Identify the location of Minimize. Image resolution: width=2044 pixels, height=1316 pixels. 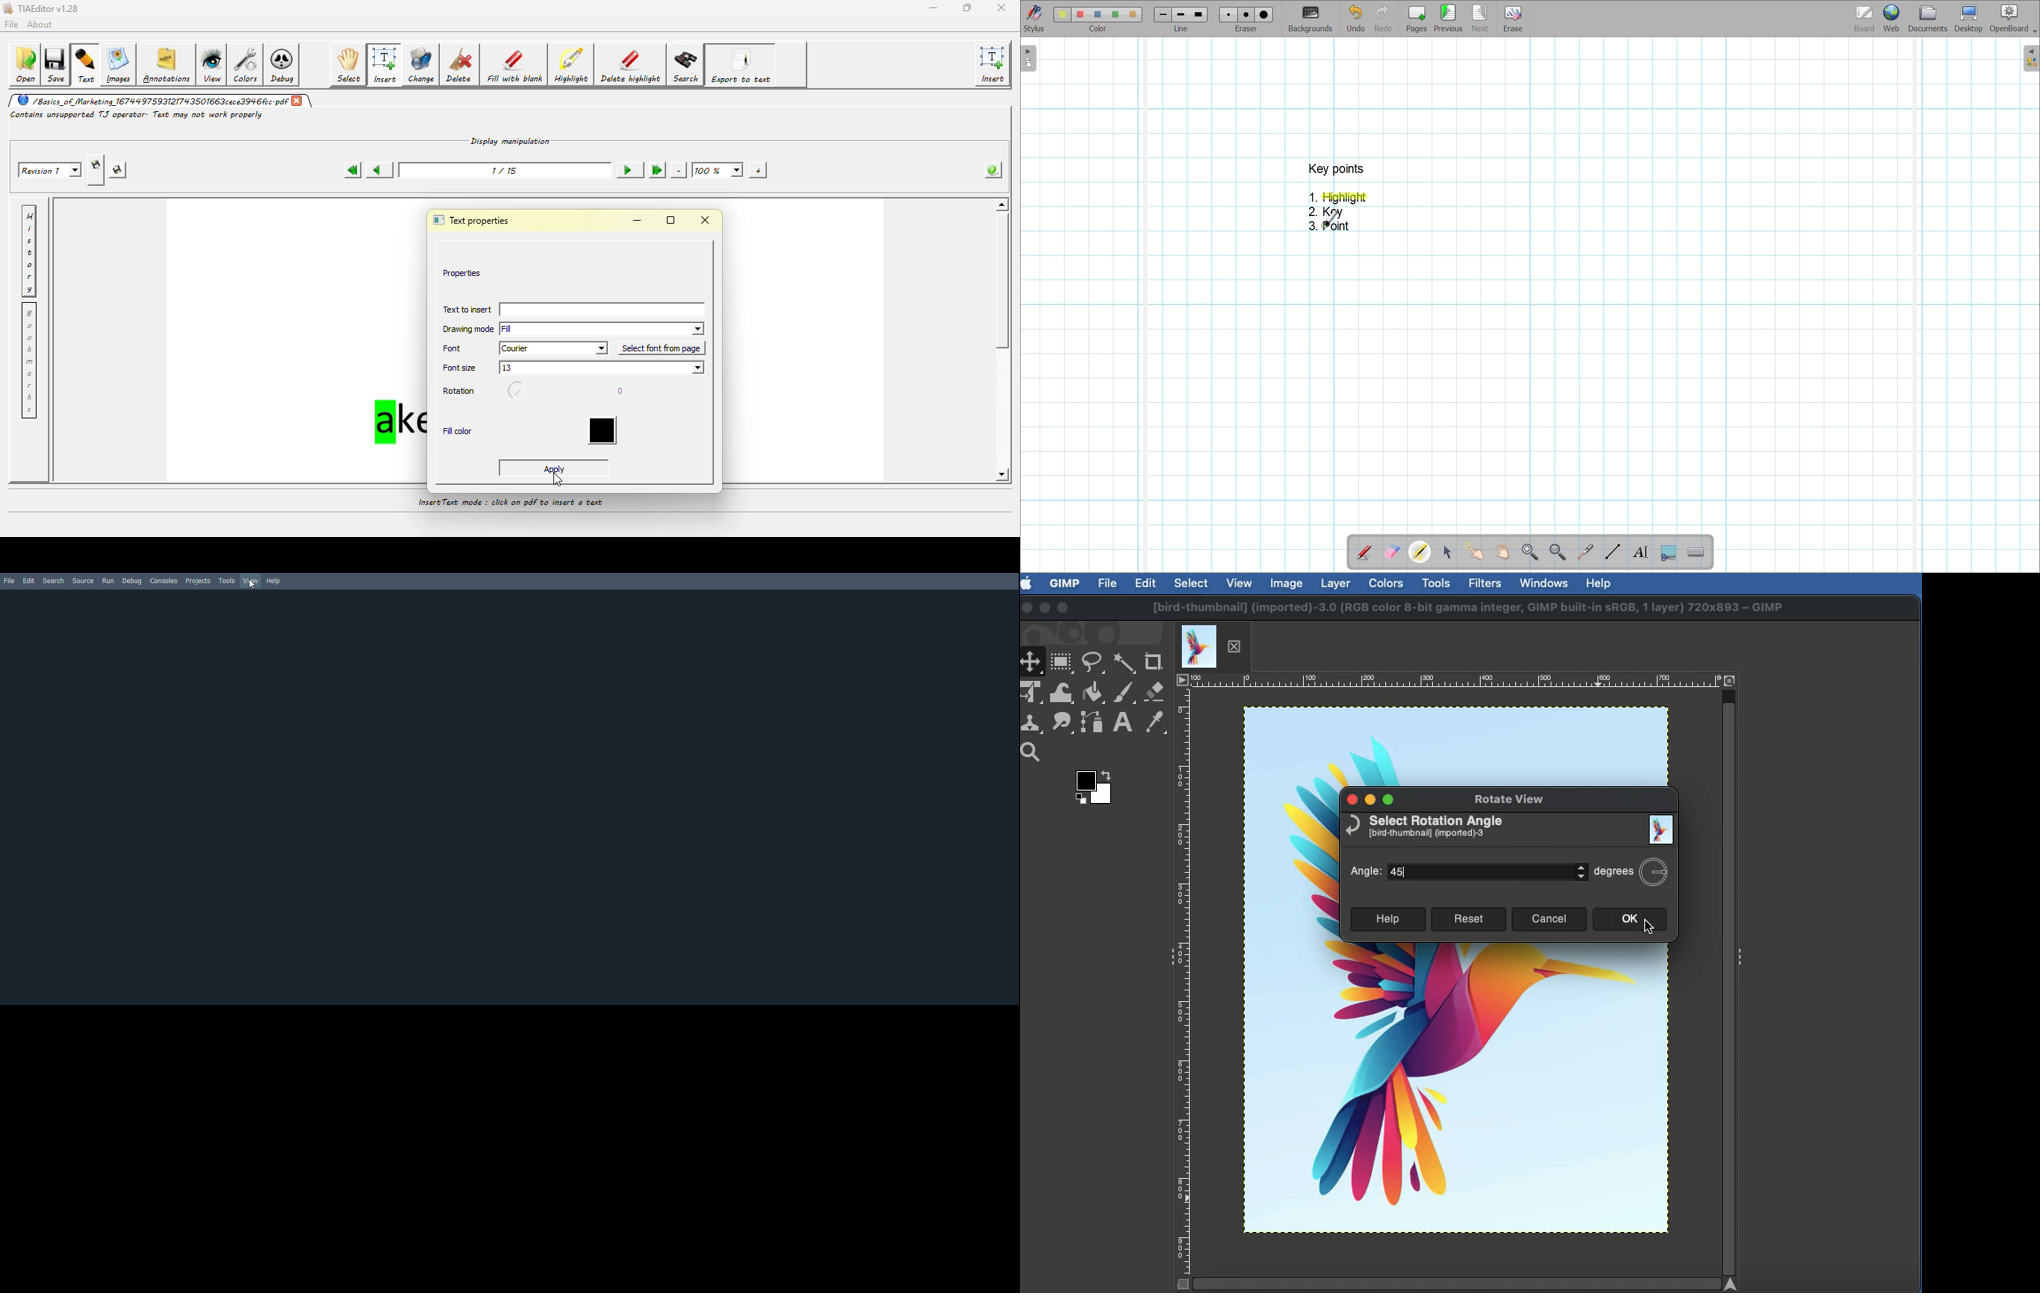
(1045, 607).